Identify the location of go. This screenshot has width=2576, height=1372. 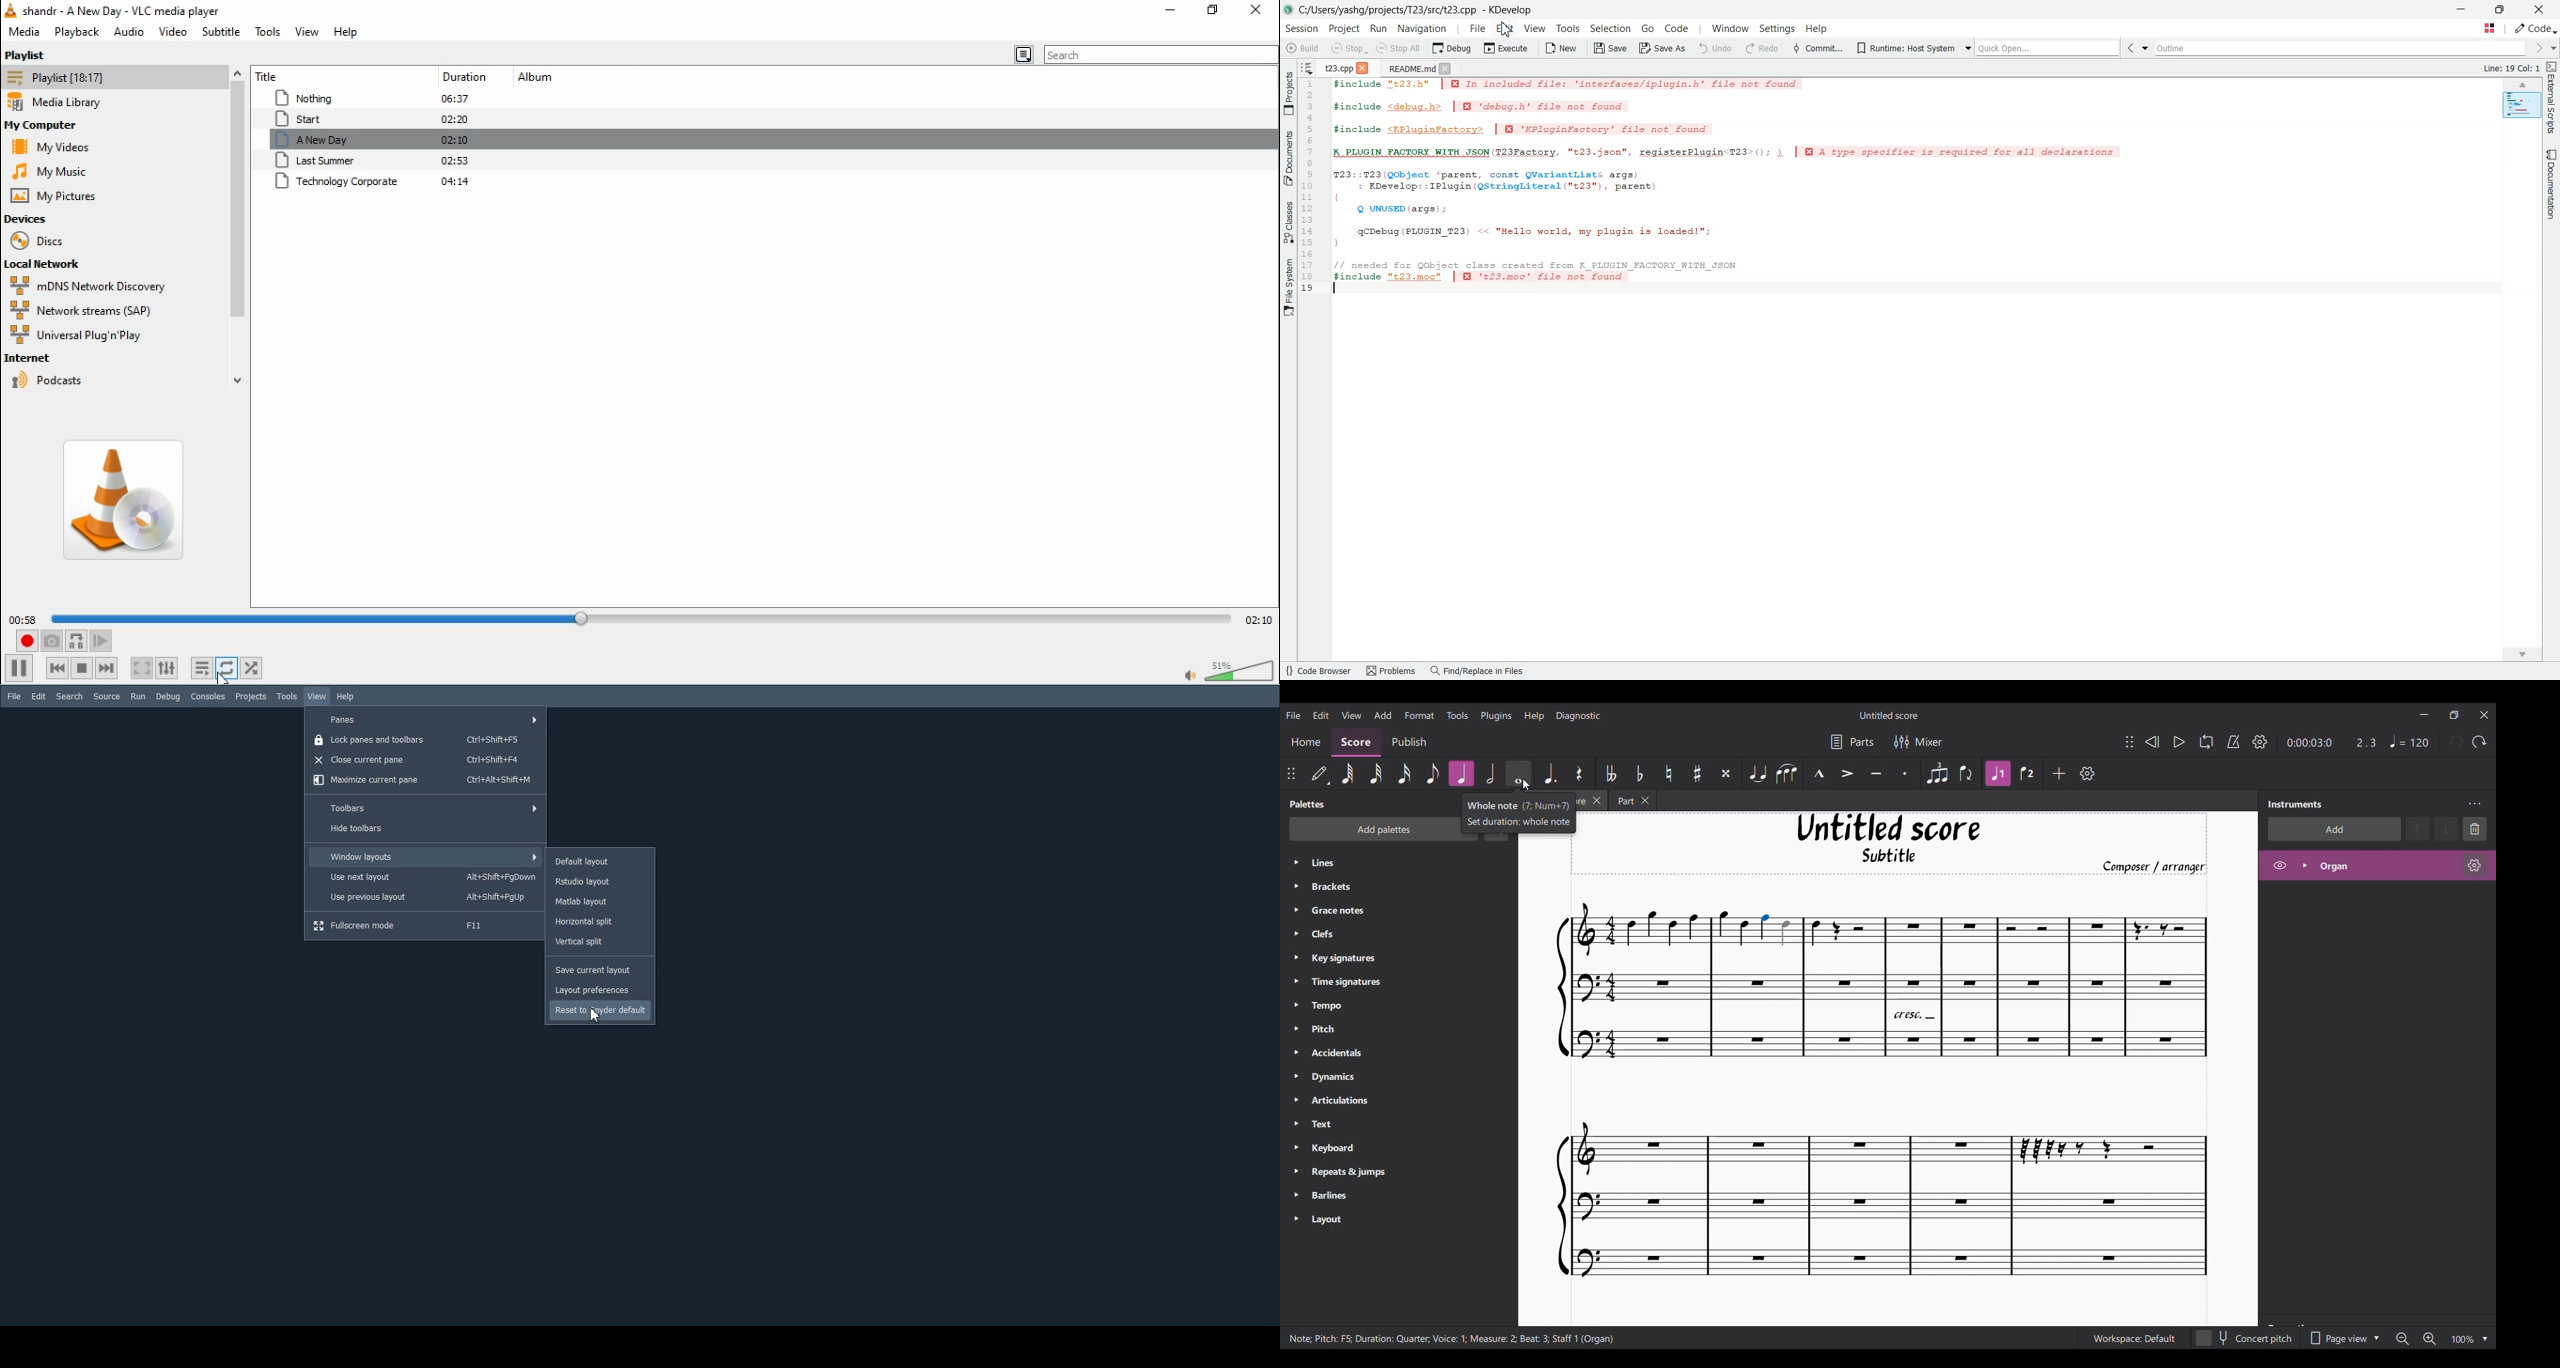
(1647, 28).